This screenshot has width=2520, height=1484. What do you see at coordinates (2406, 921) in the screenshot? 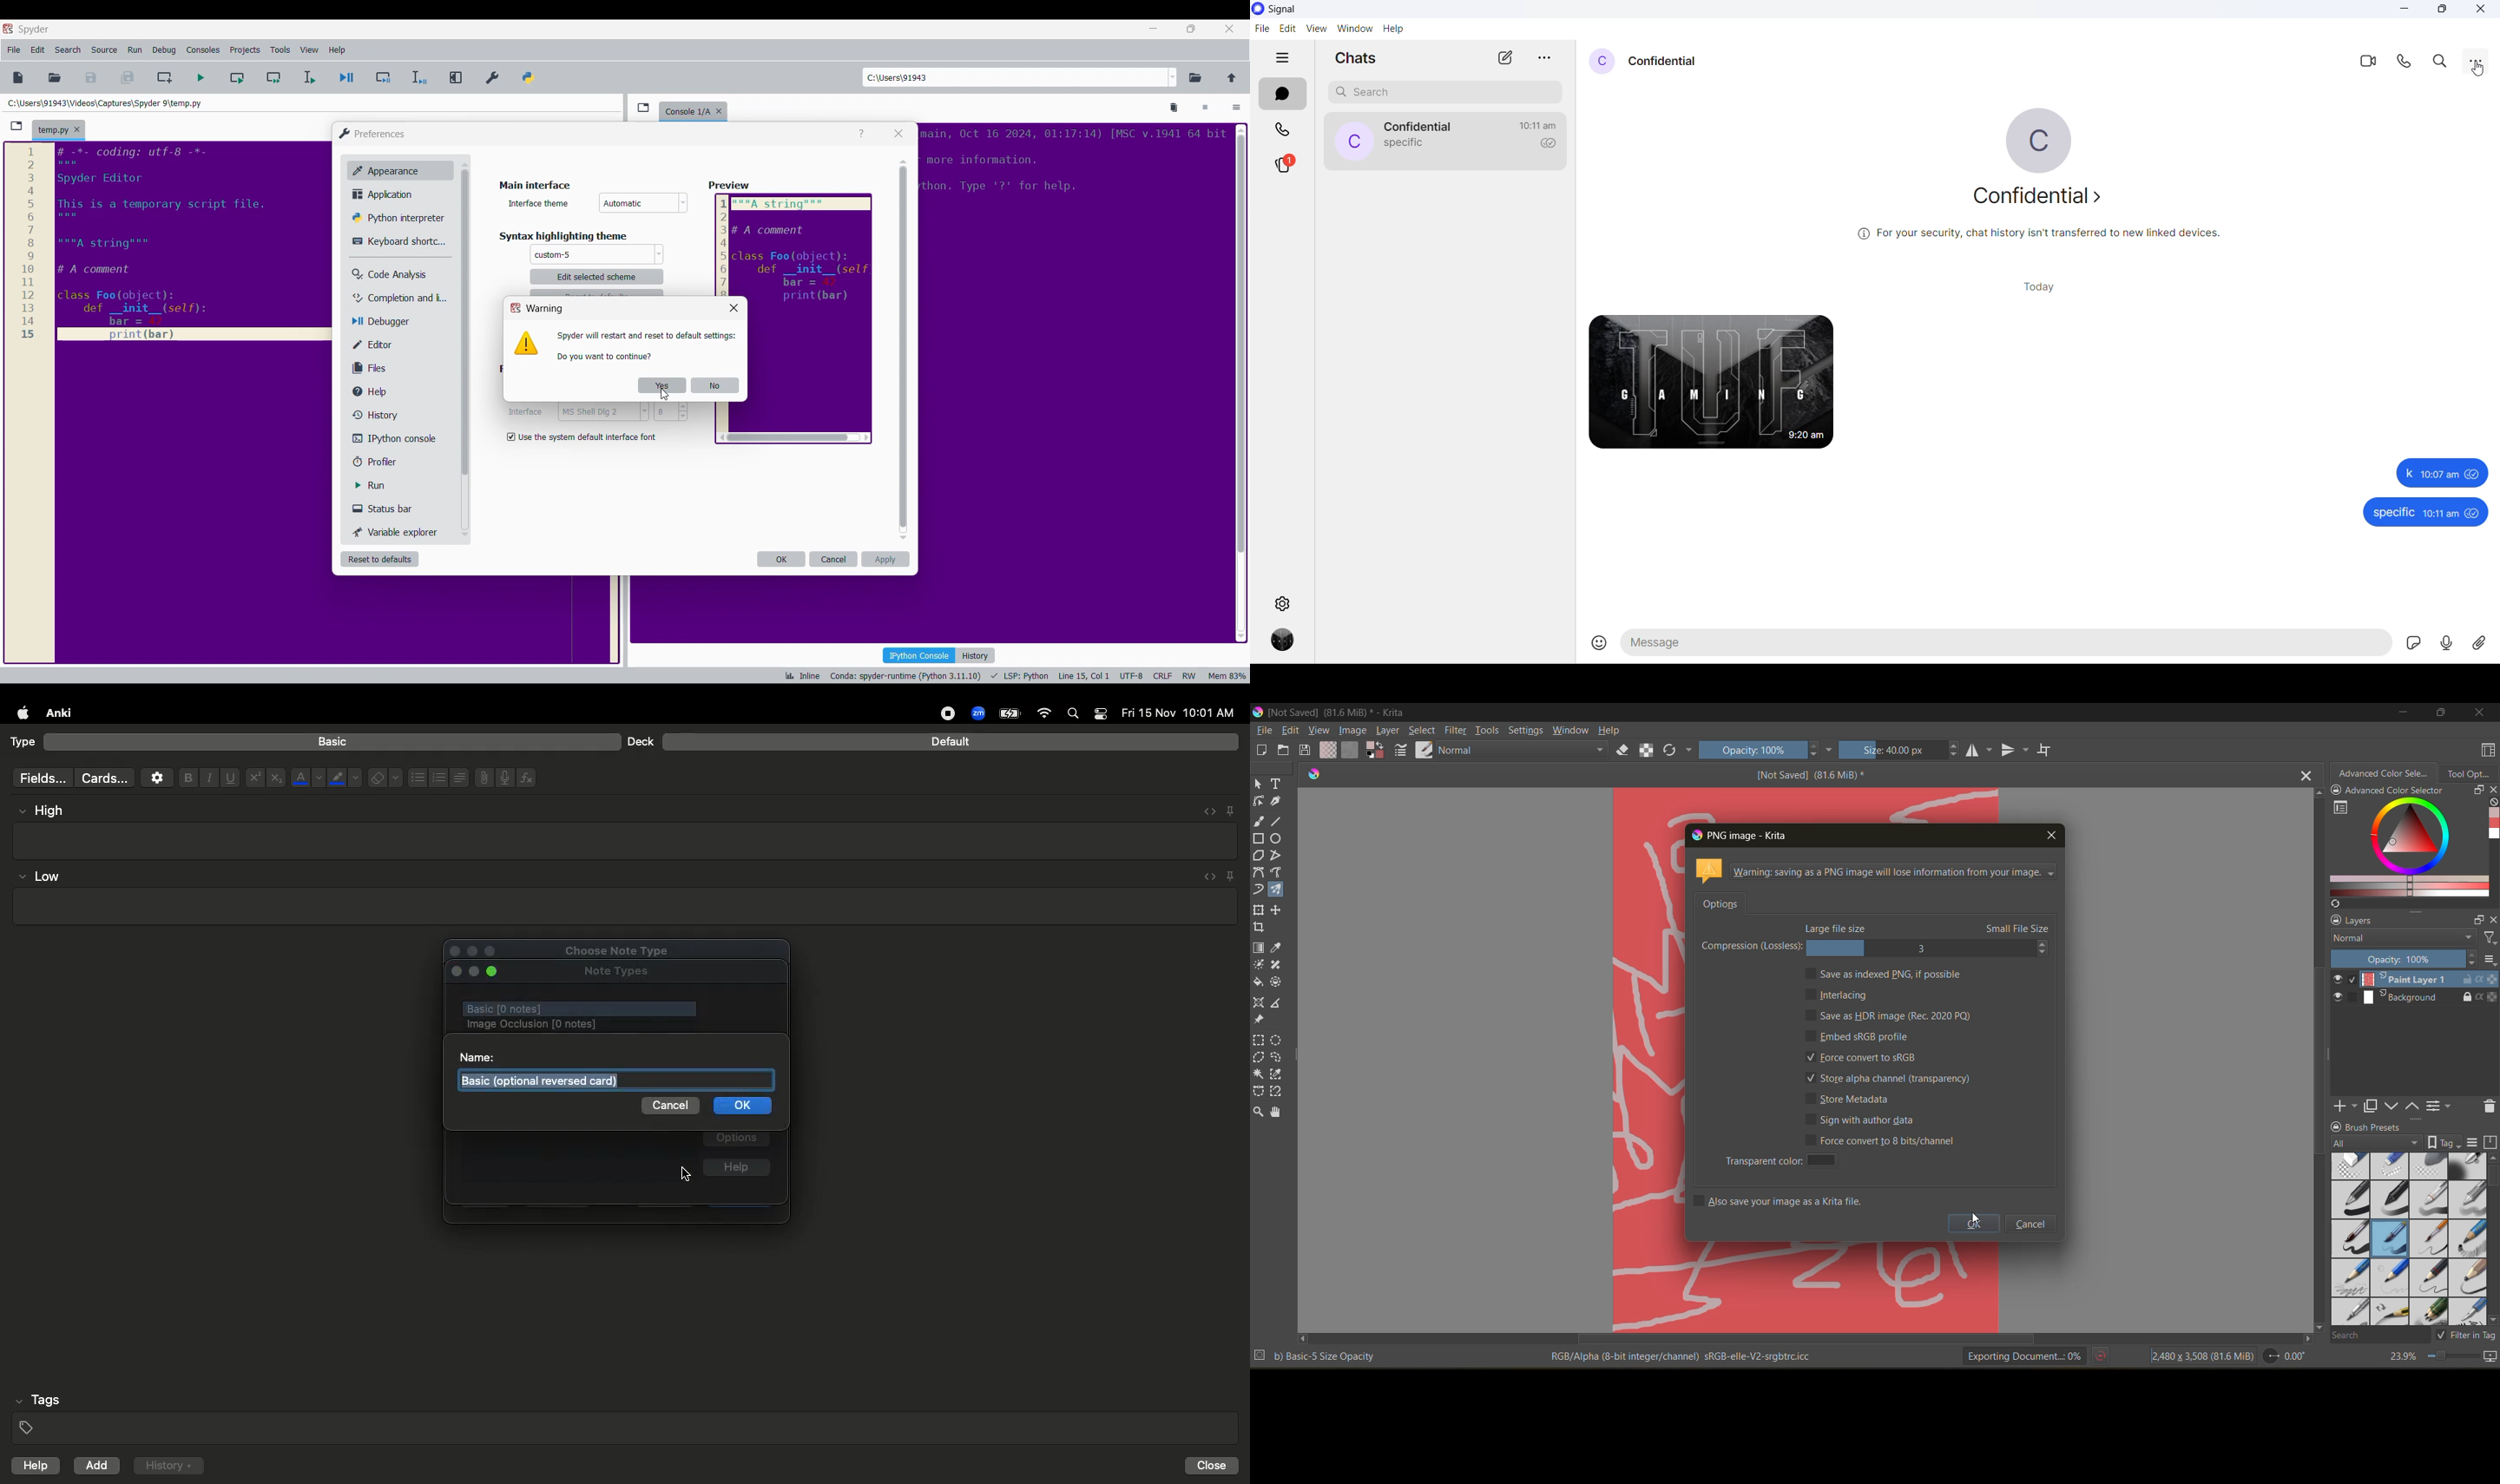
I see `layers` at bounding box center [2406, 921].